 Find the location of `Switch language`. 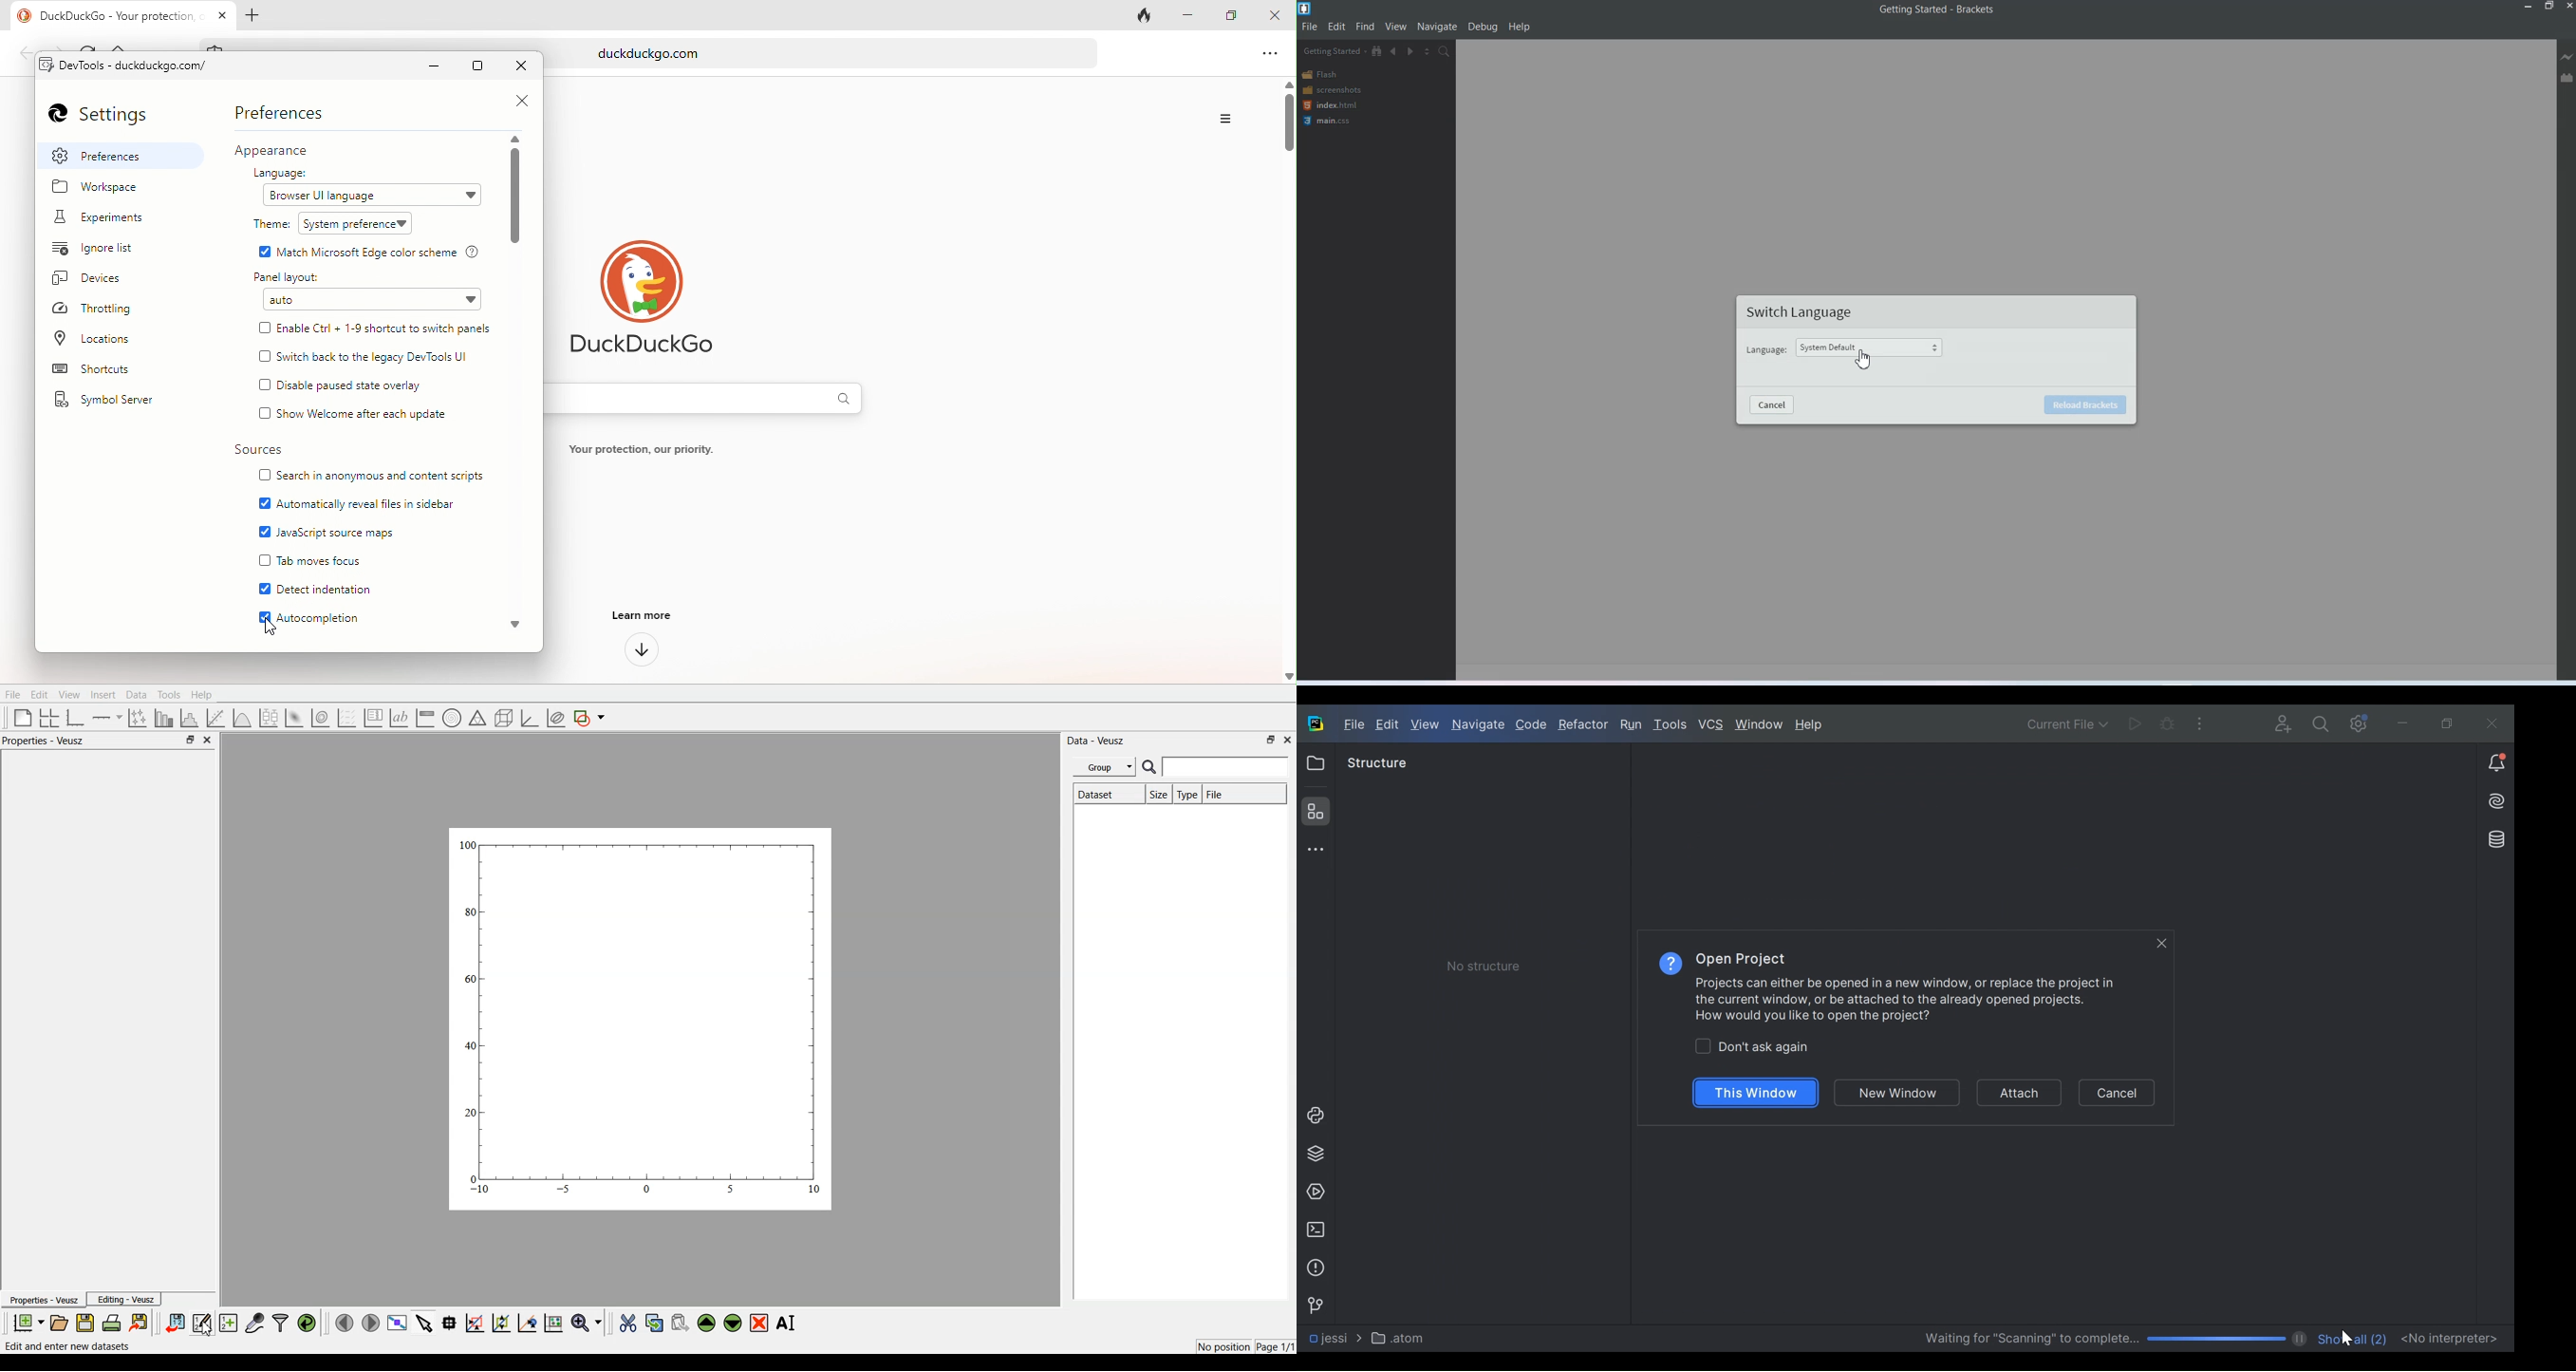

Switch language is located at coordinates (1805, 312).